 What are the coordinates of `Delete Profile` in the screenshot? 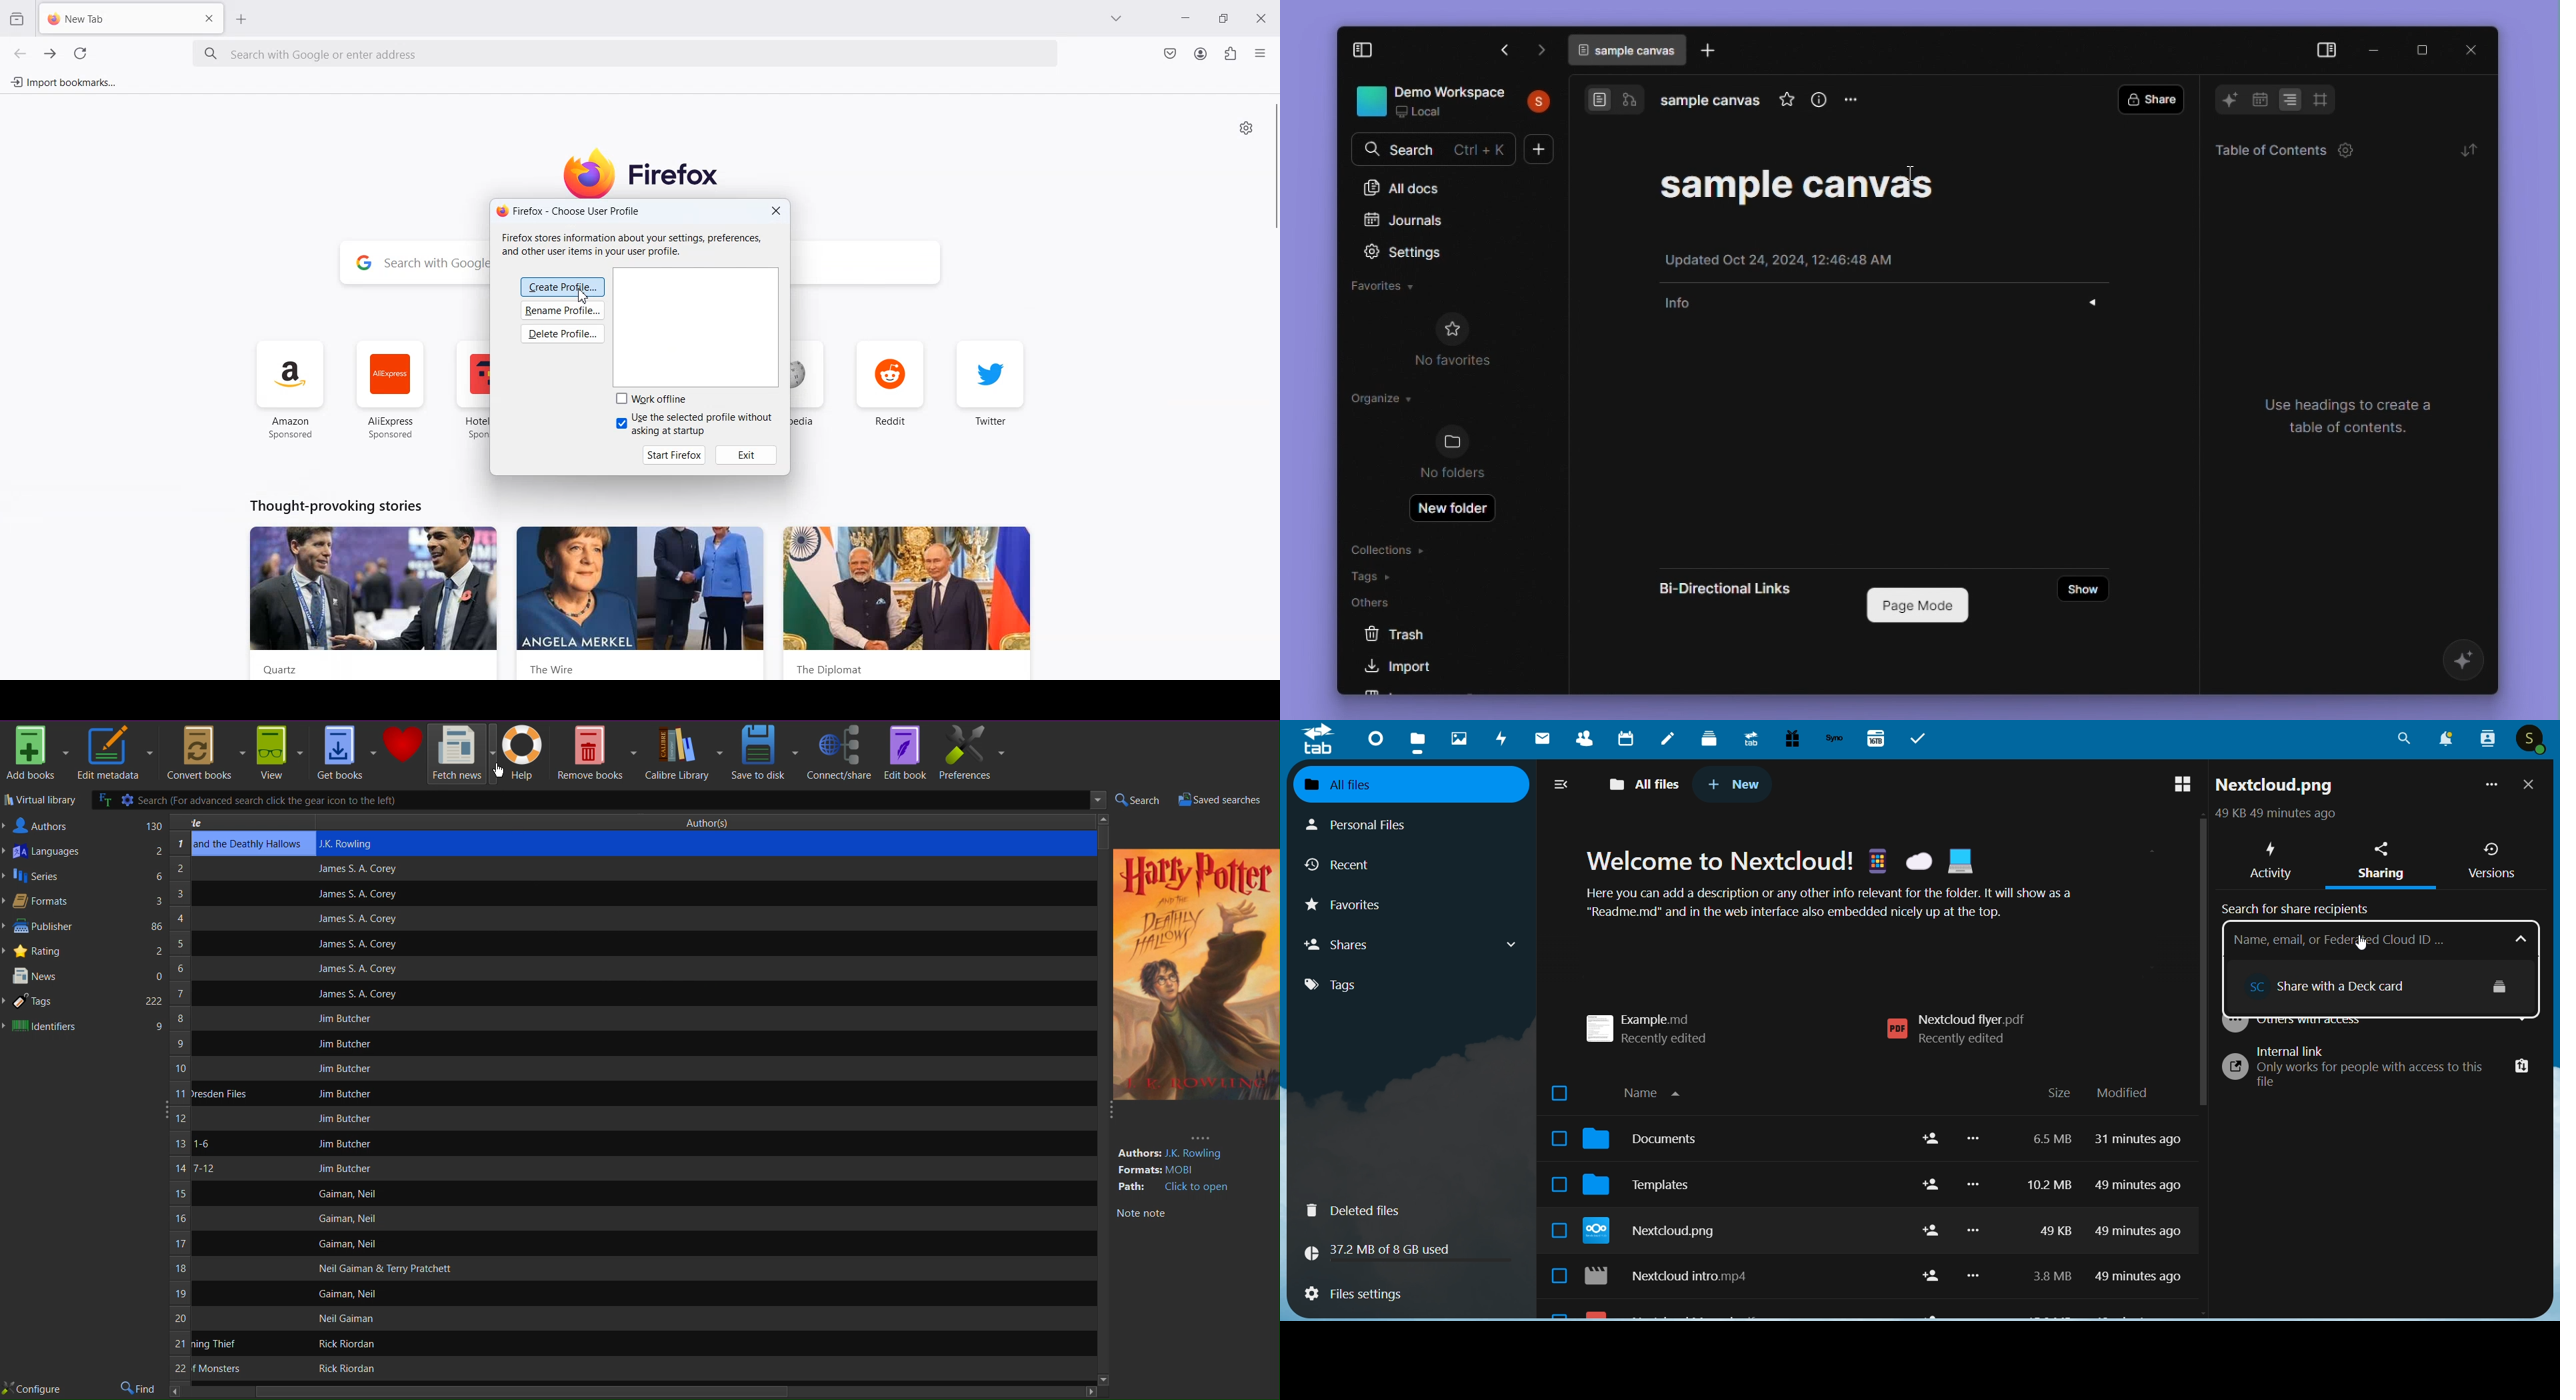 It's located at (564, 335).